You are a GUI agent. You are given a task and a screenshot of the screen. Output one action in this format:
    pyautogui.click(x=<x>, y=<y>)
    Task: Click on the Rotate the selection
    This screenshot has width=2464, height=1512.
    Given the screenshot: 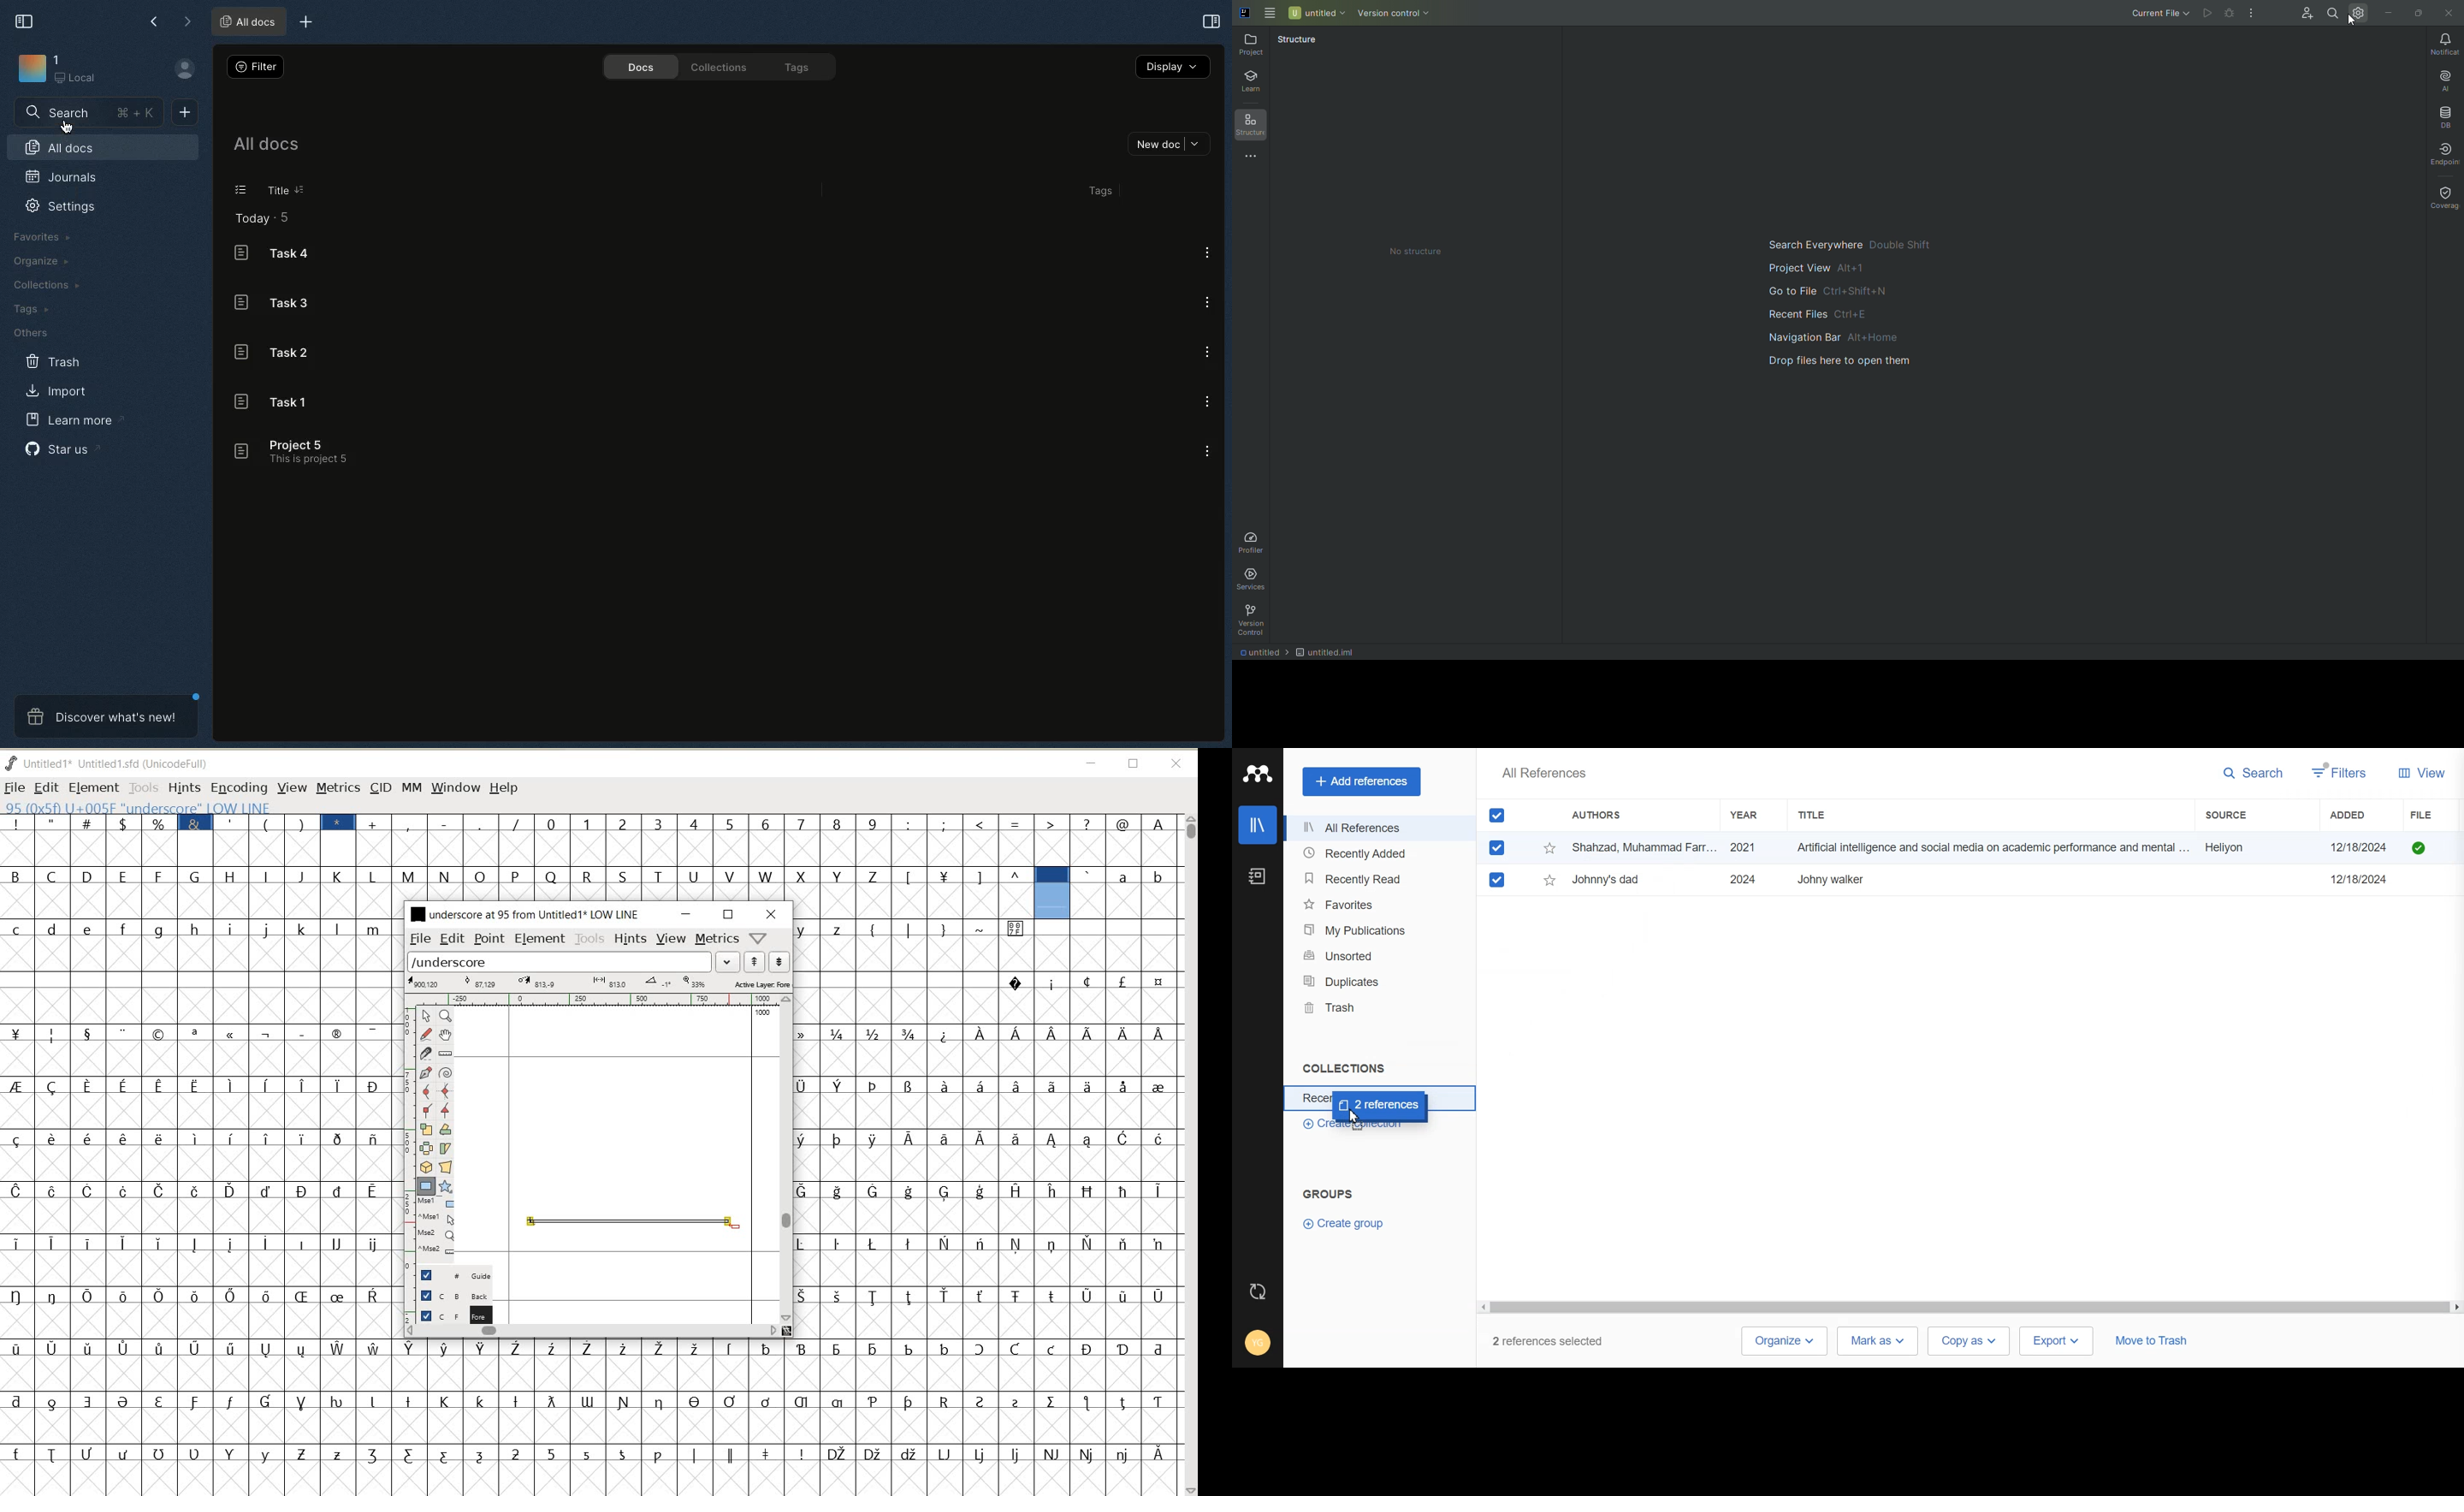 What is the action you would take?
    pyautogui.click(x=446, y=1129)
    